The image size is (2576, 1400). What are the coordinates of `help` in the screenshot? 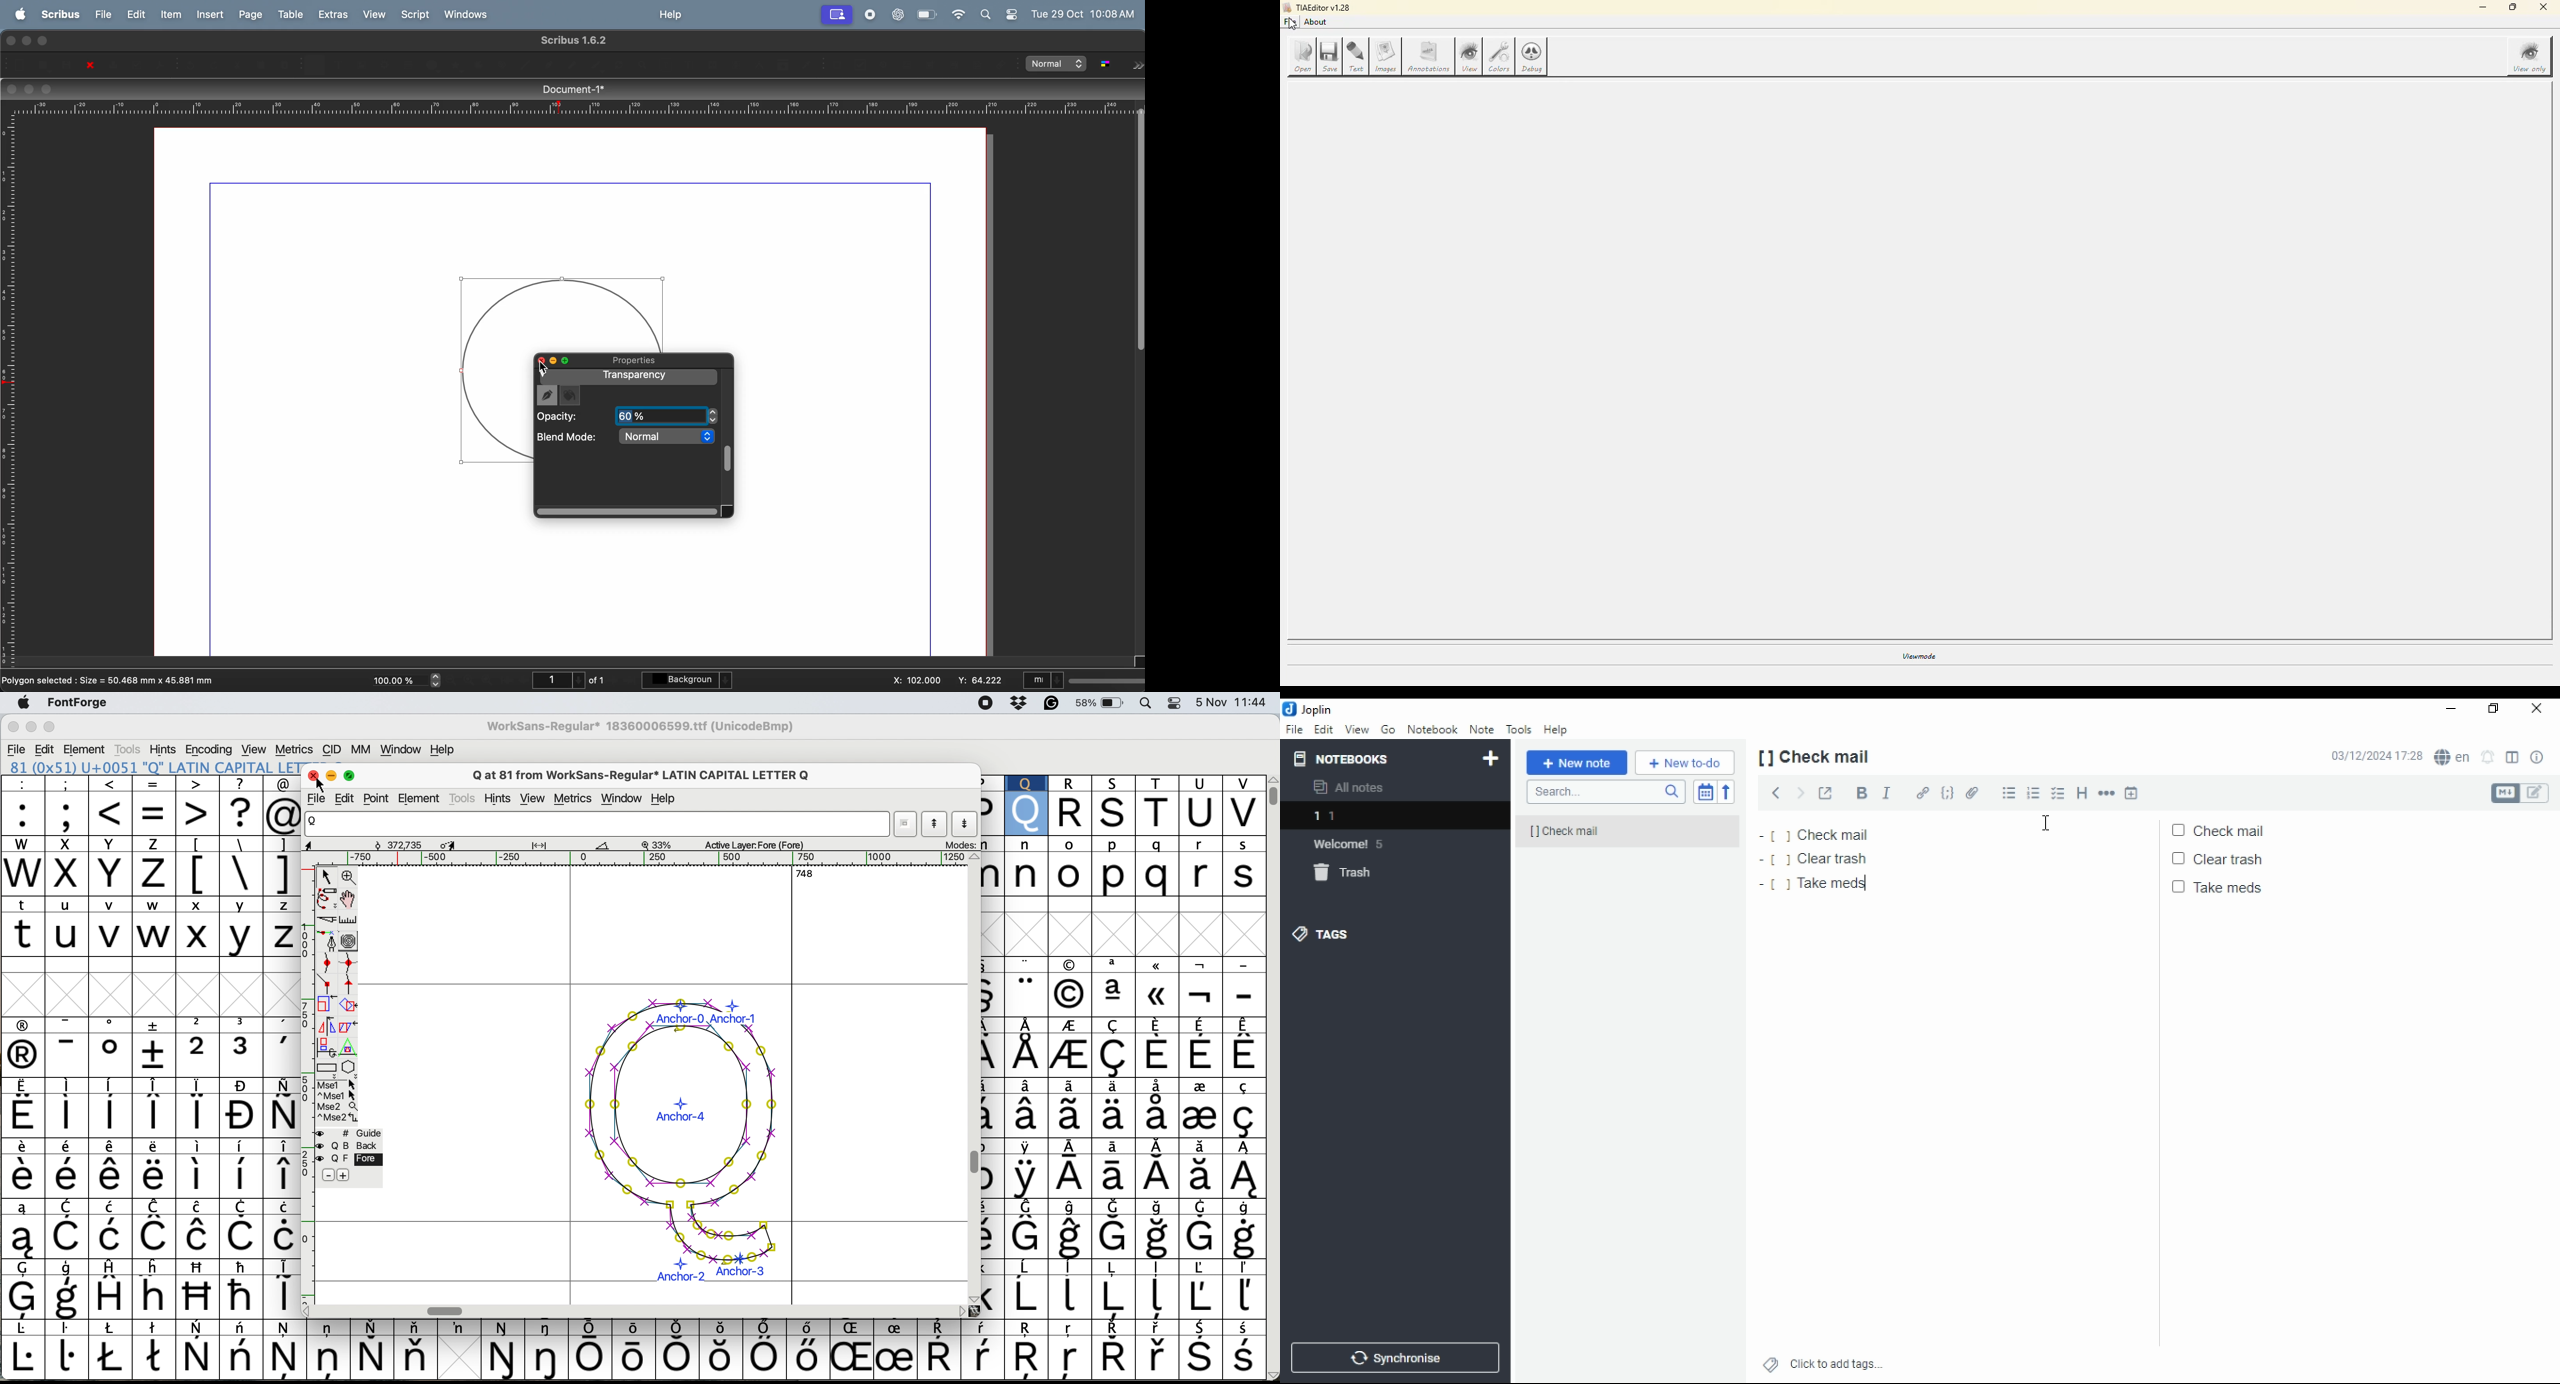 It's located at (1556, 729).